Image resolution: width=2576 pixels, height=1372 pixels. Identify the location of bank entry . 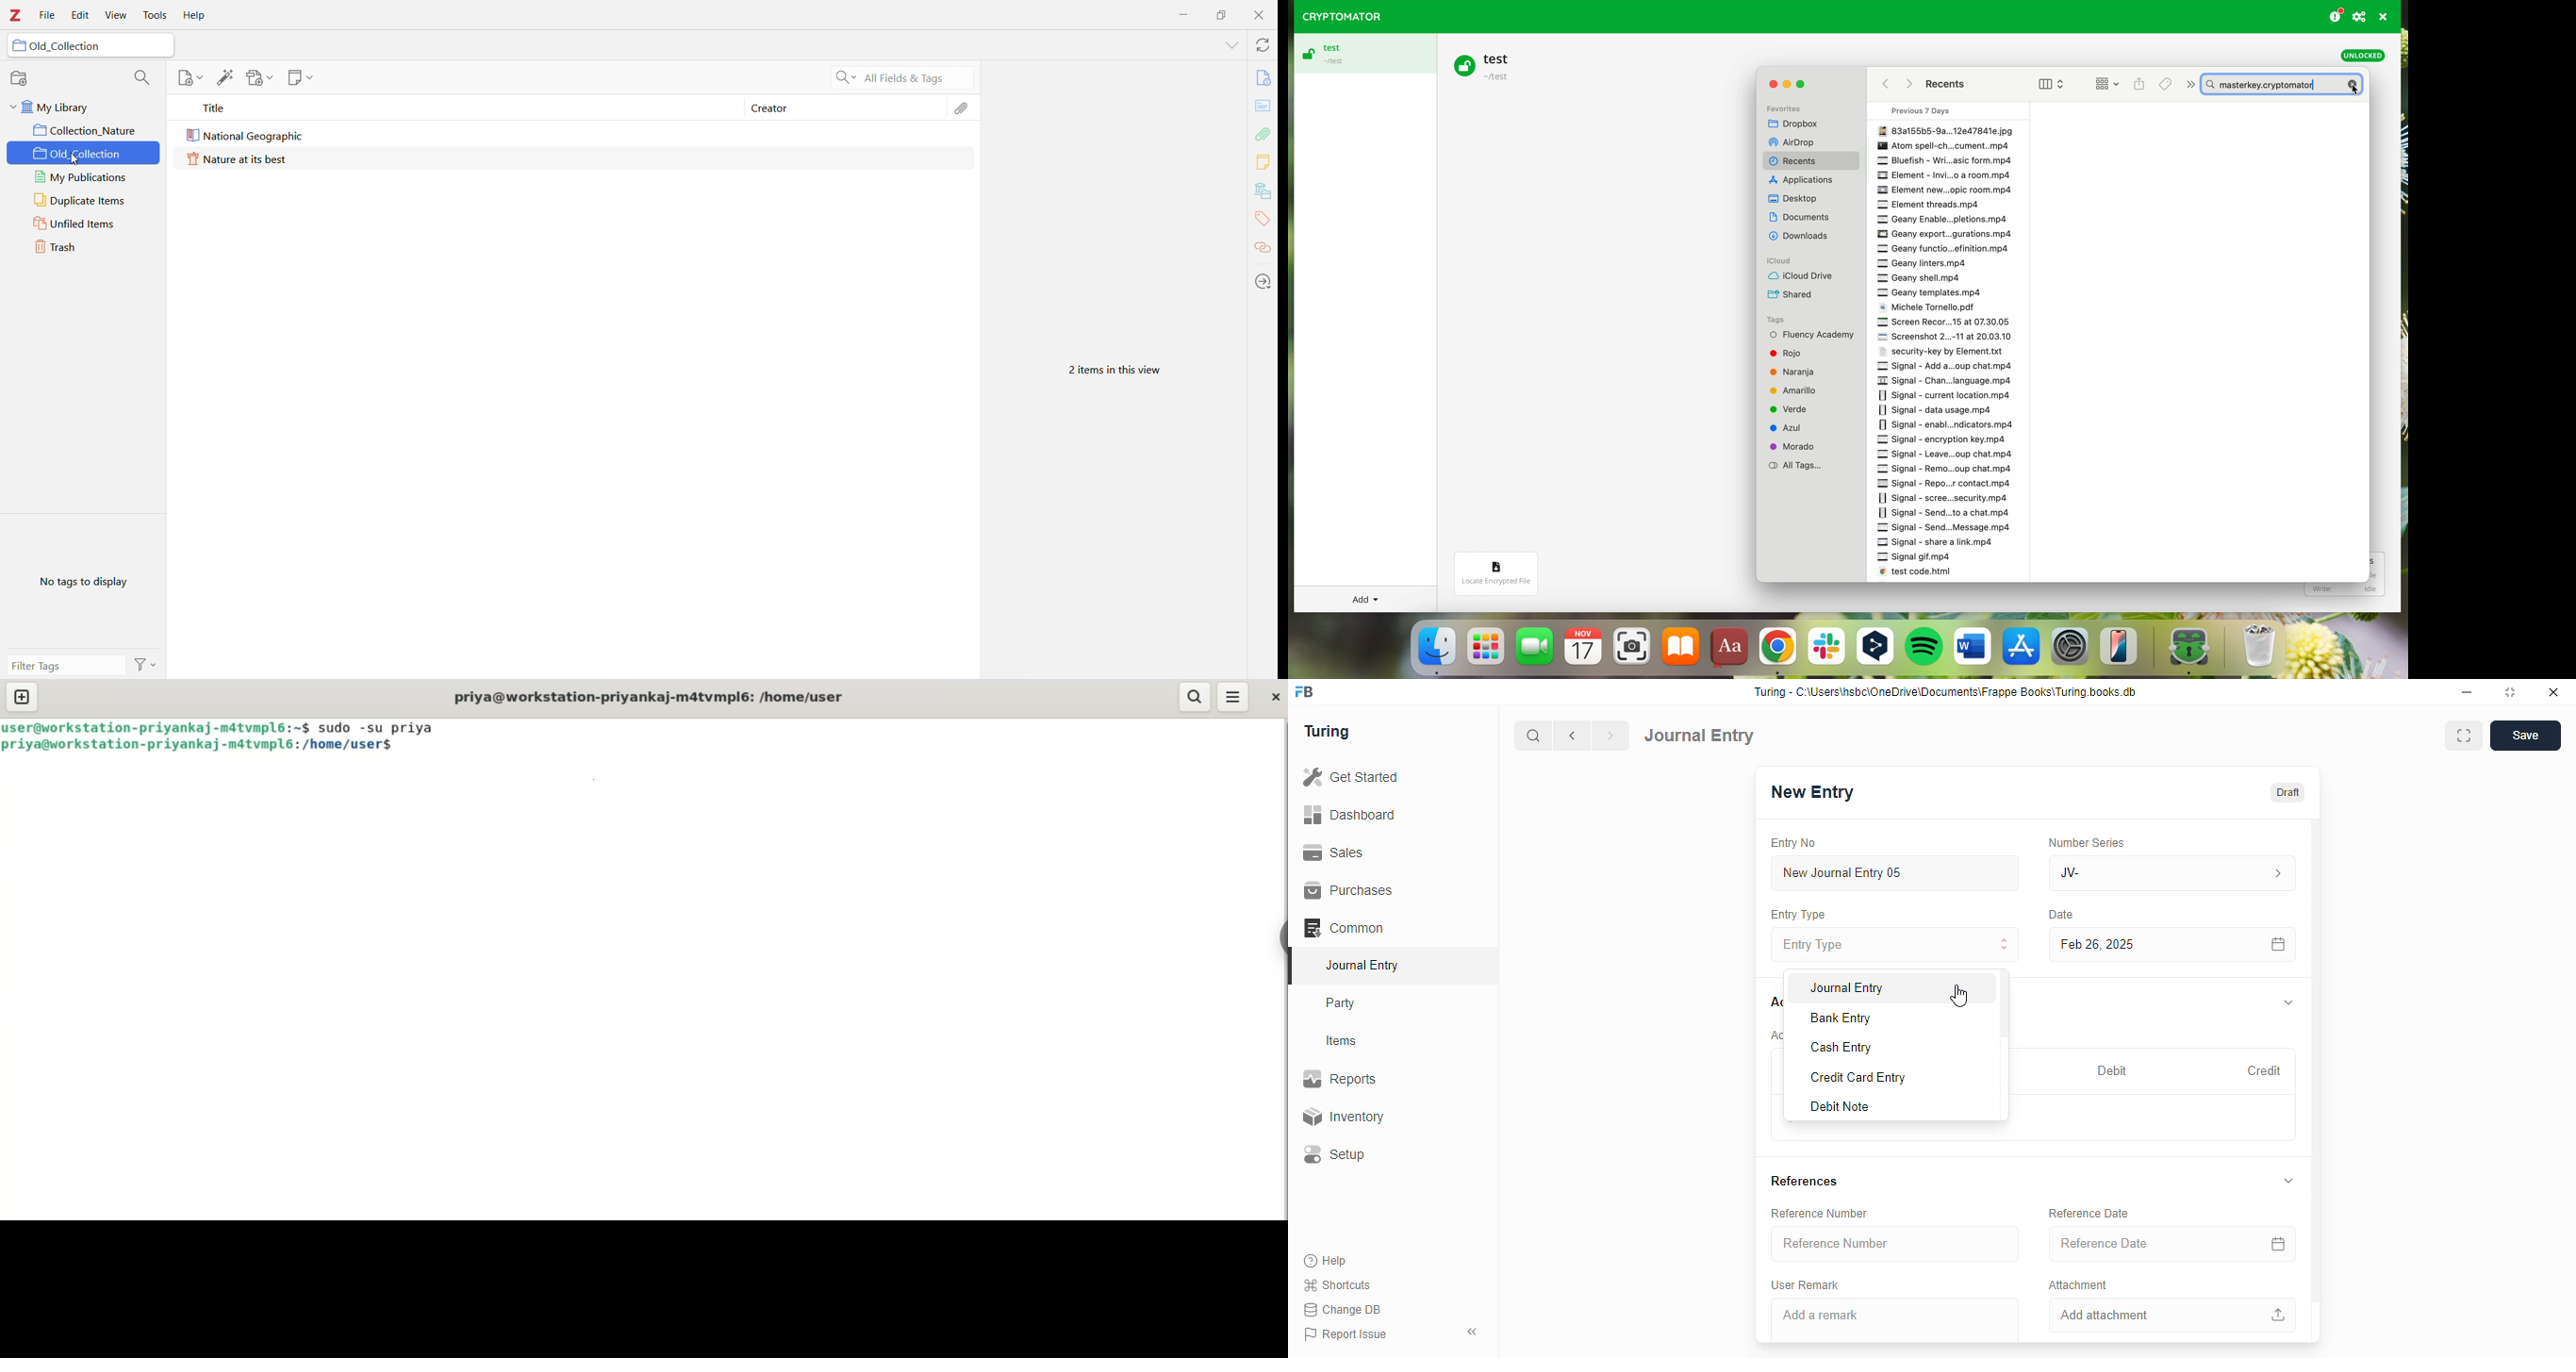
(1841, 1018).